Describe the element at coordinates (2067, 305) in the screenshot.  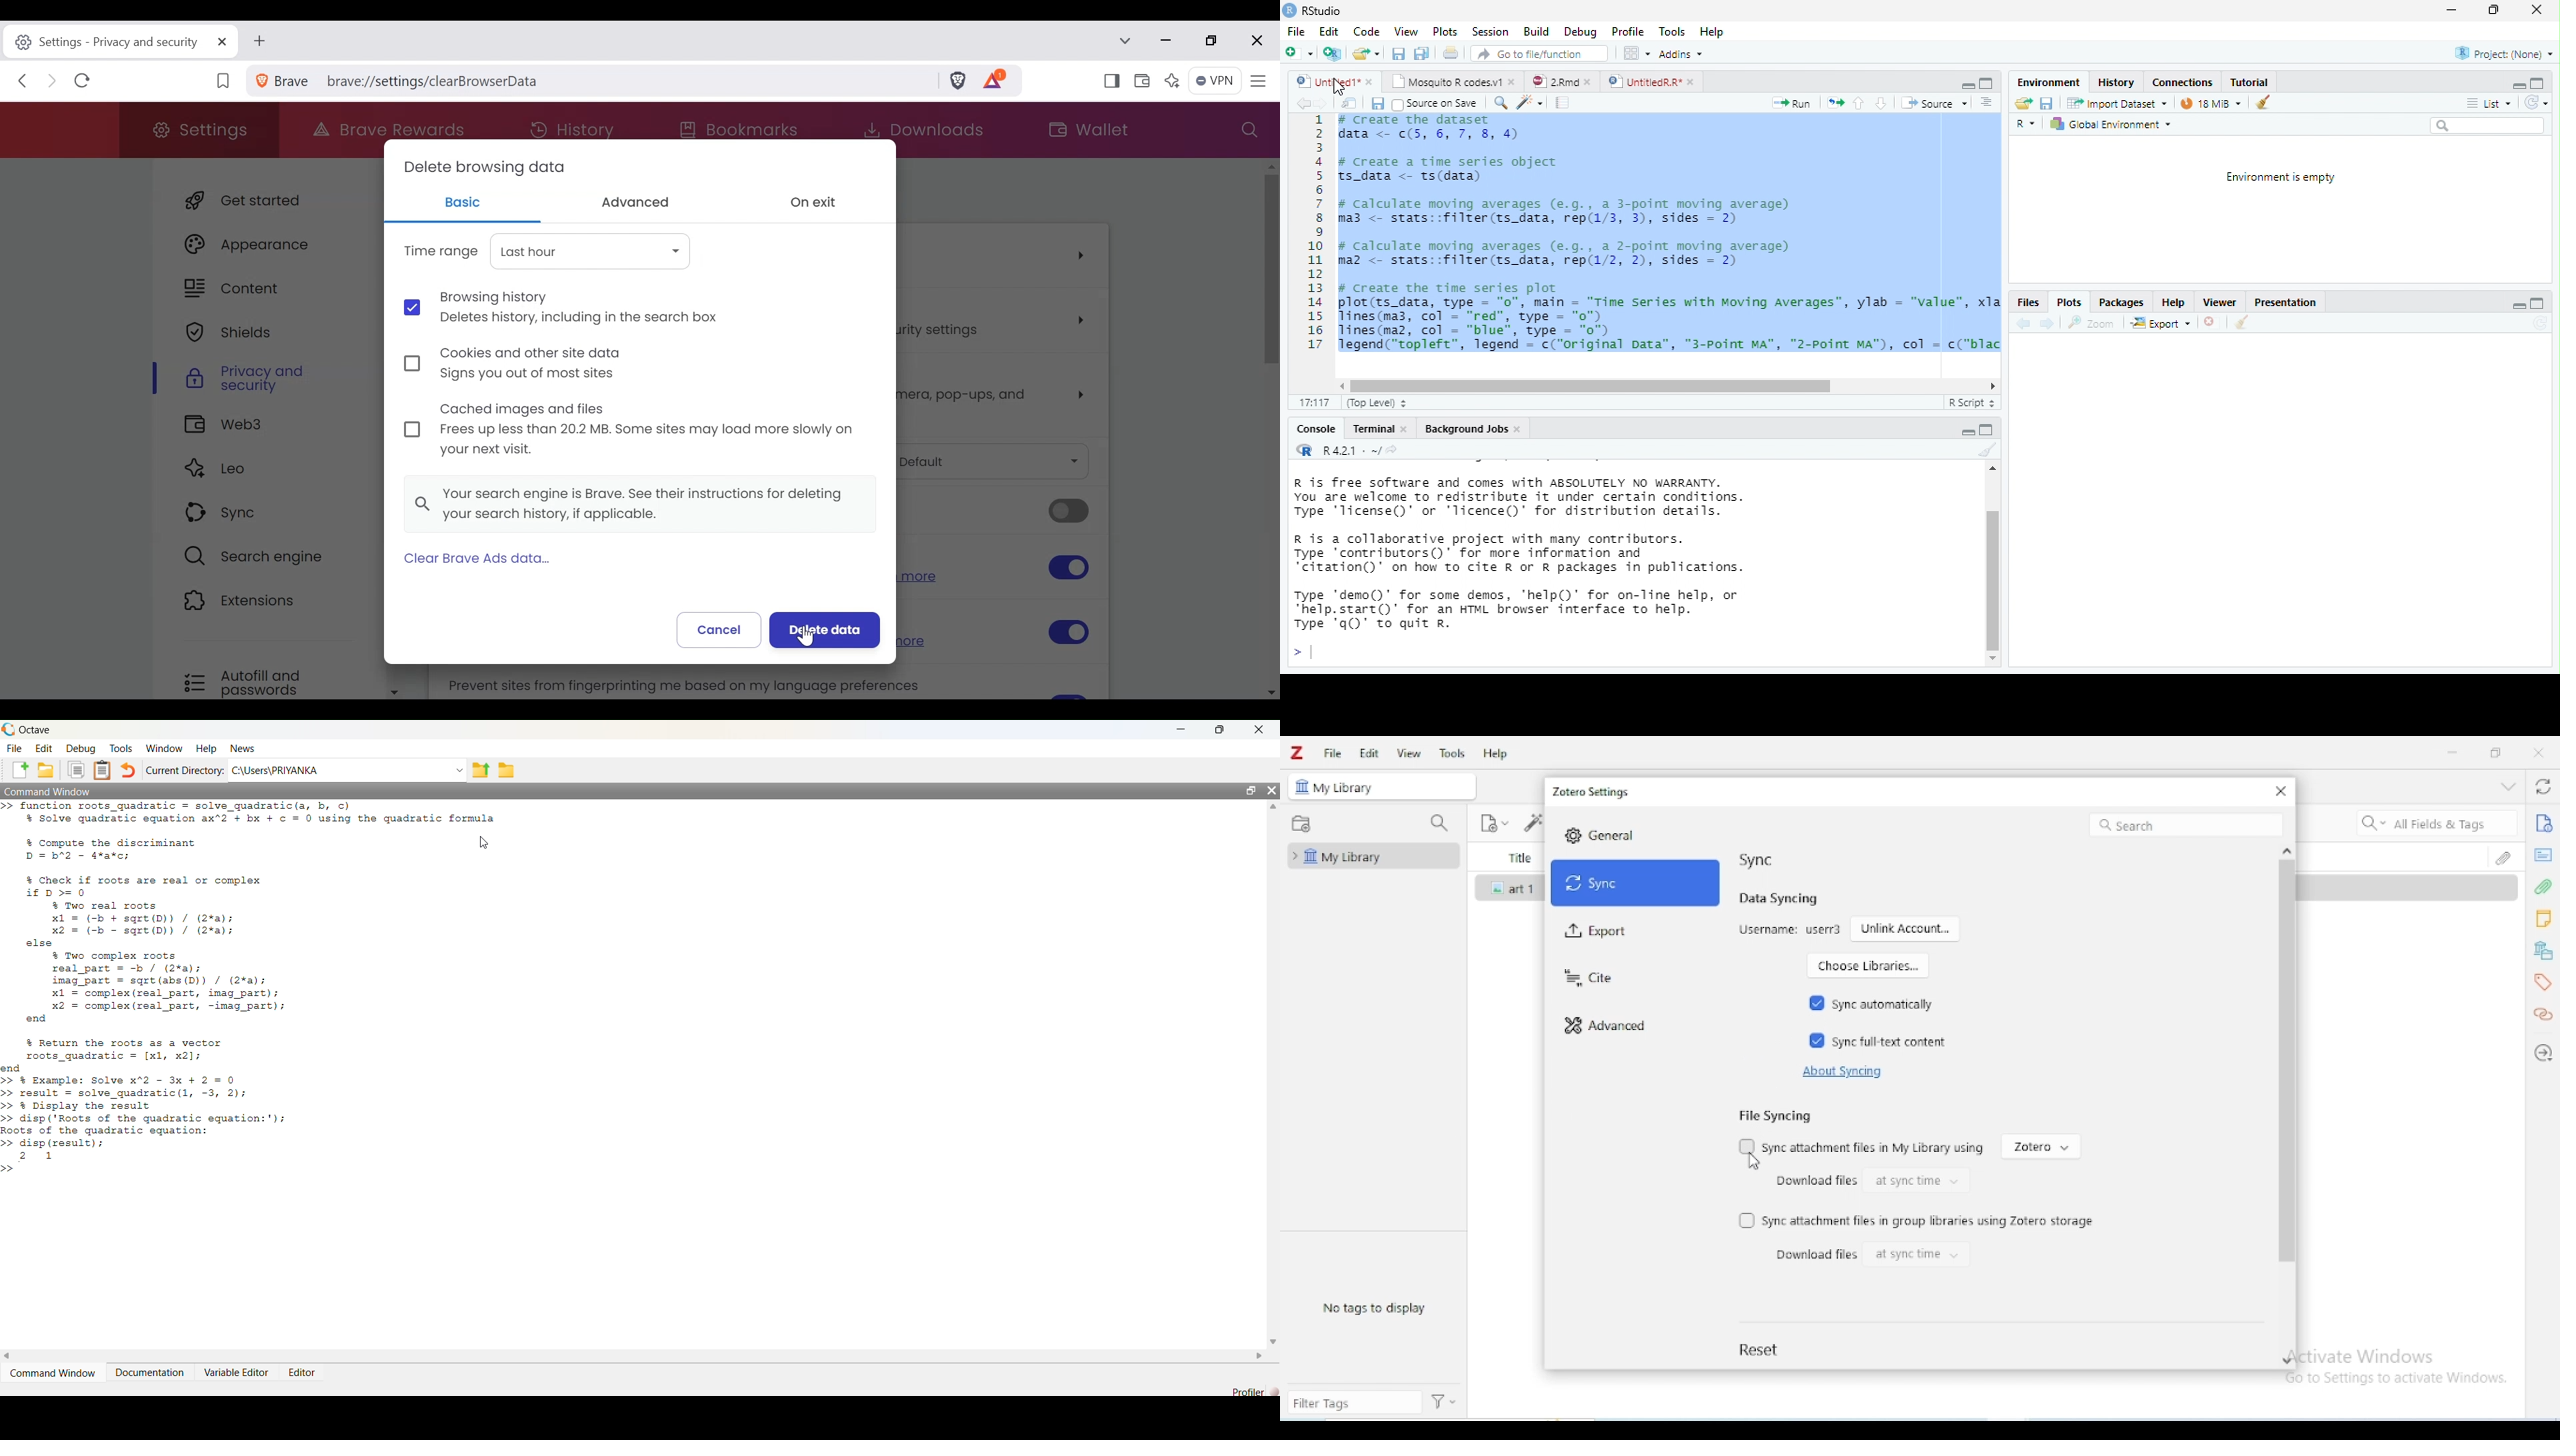
I see `Plots` at that location.